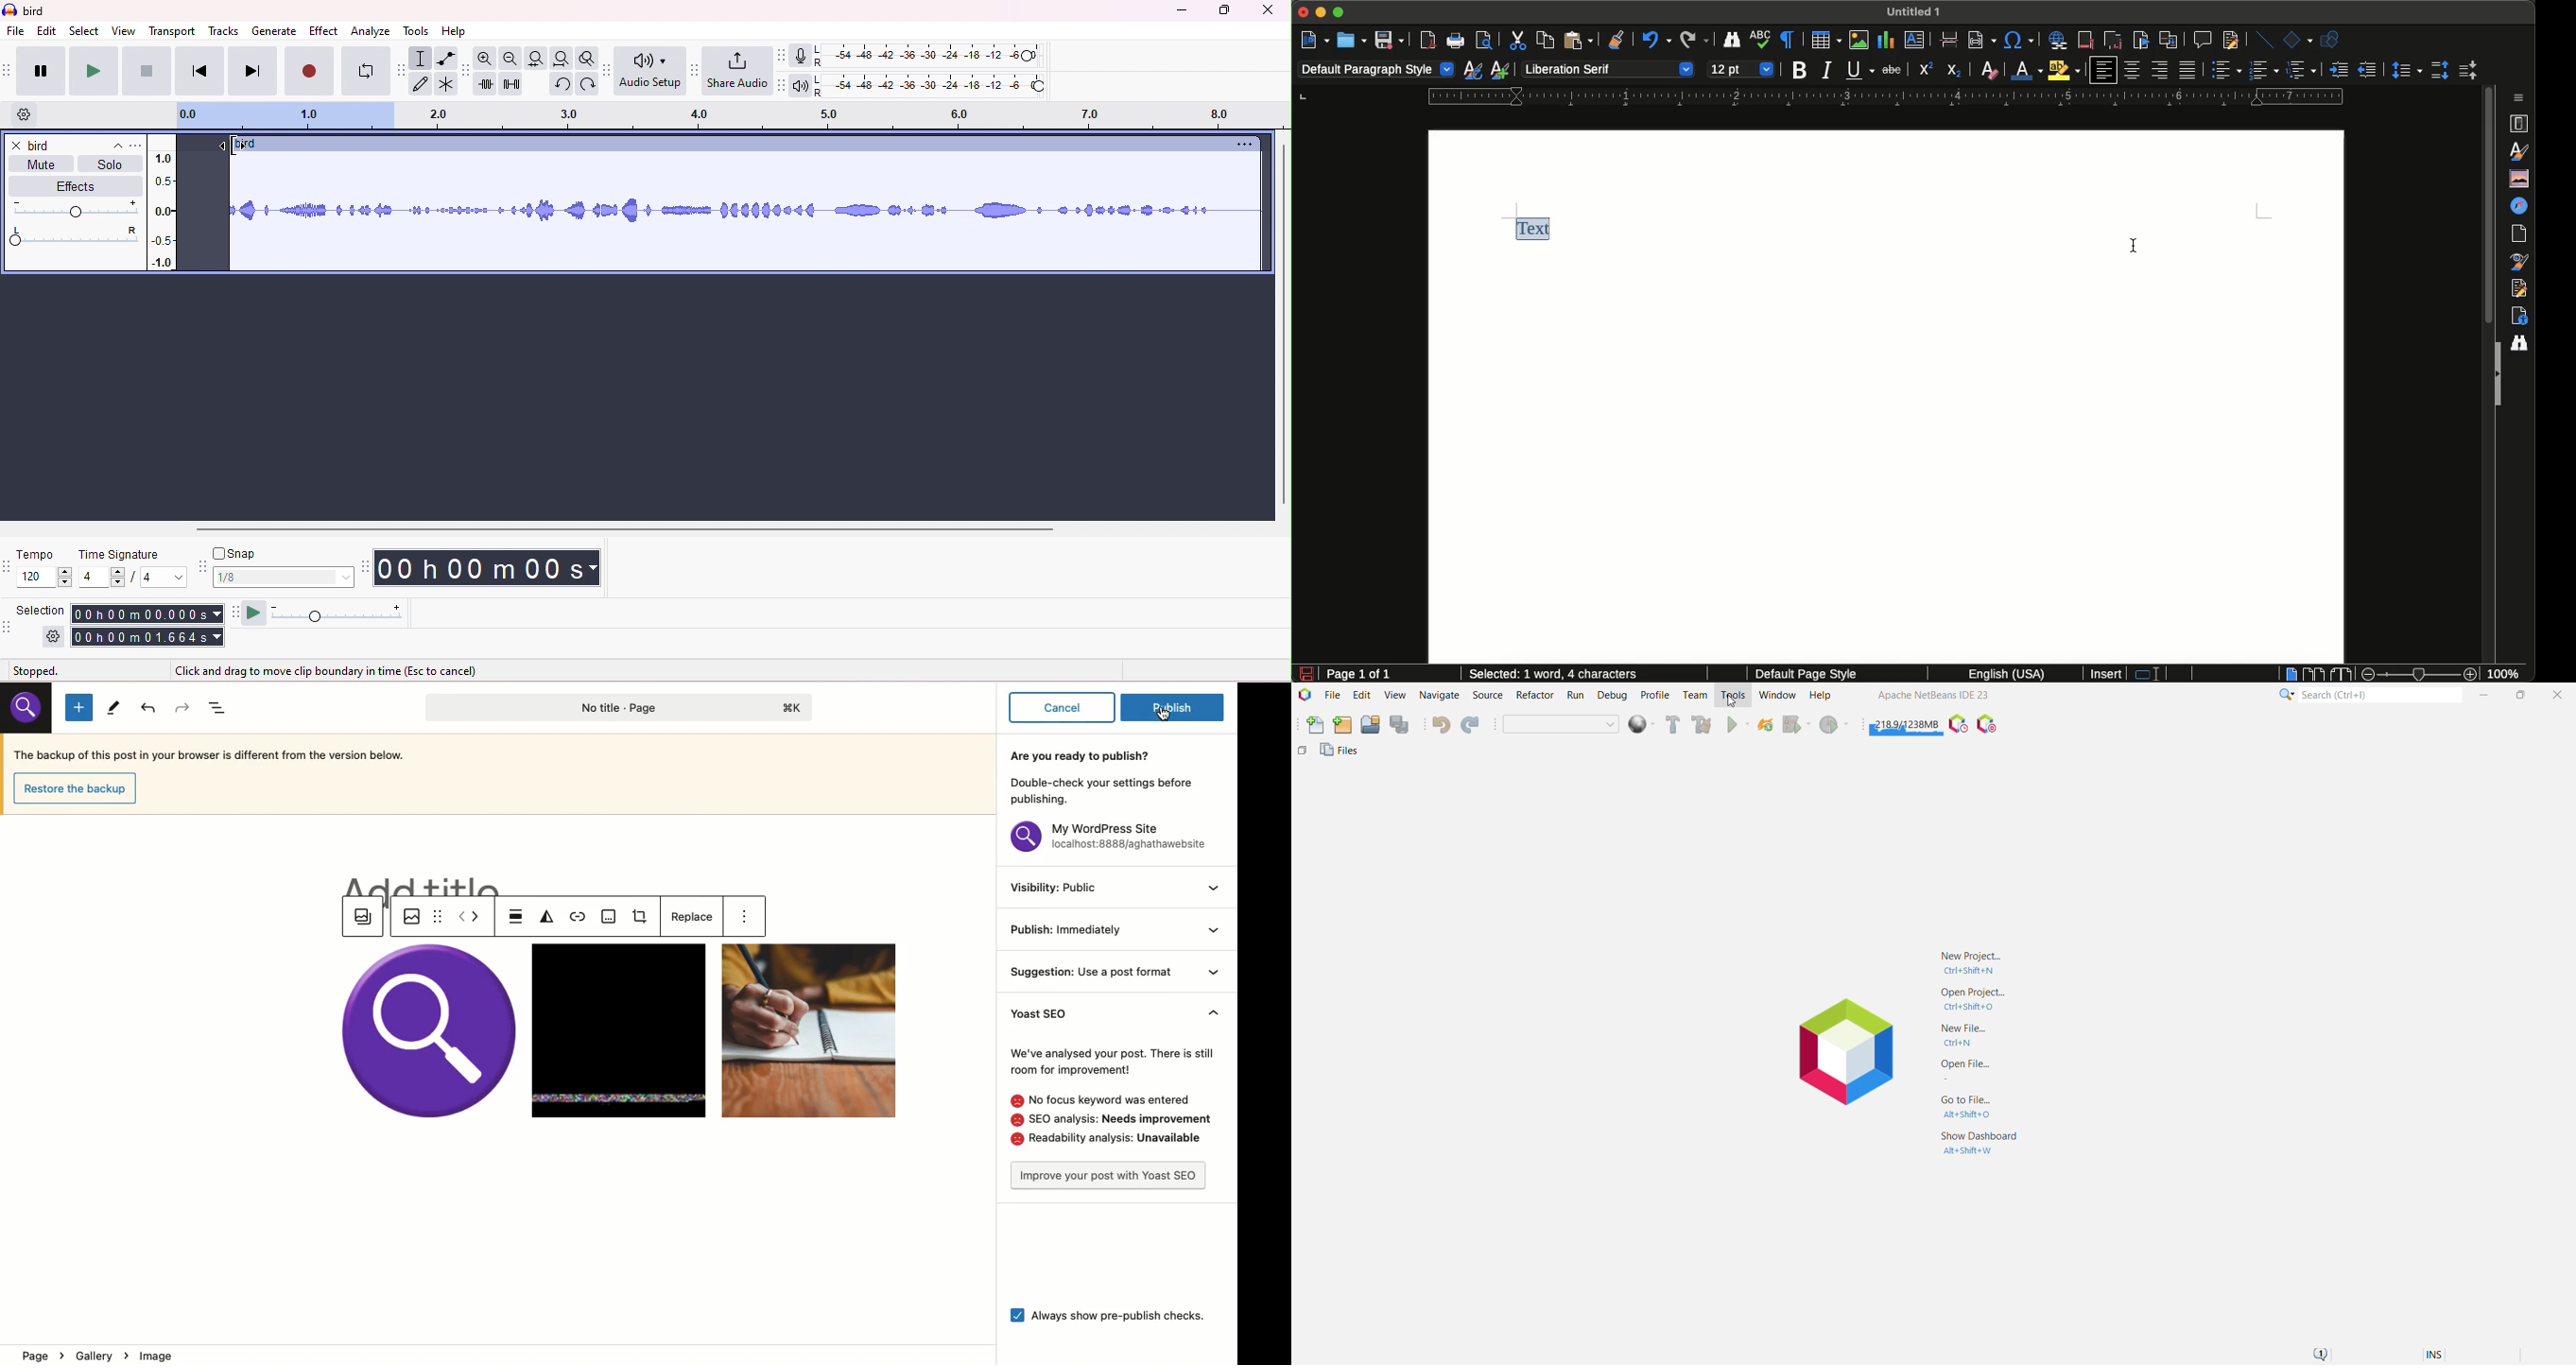 Image resolution: width=2576 pixels, height=1372 pixels. Describe the element at coordinates (135, 146) in the screenshot. I see `options` at that location.